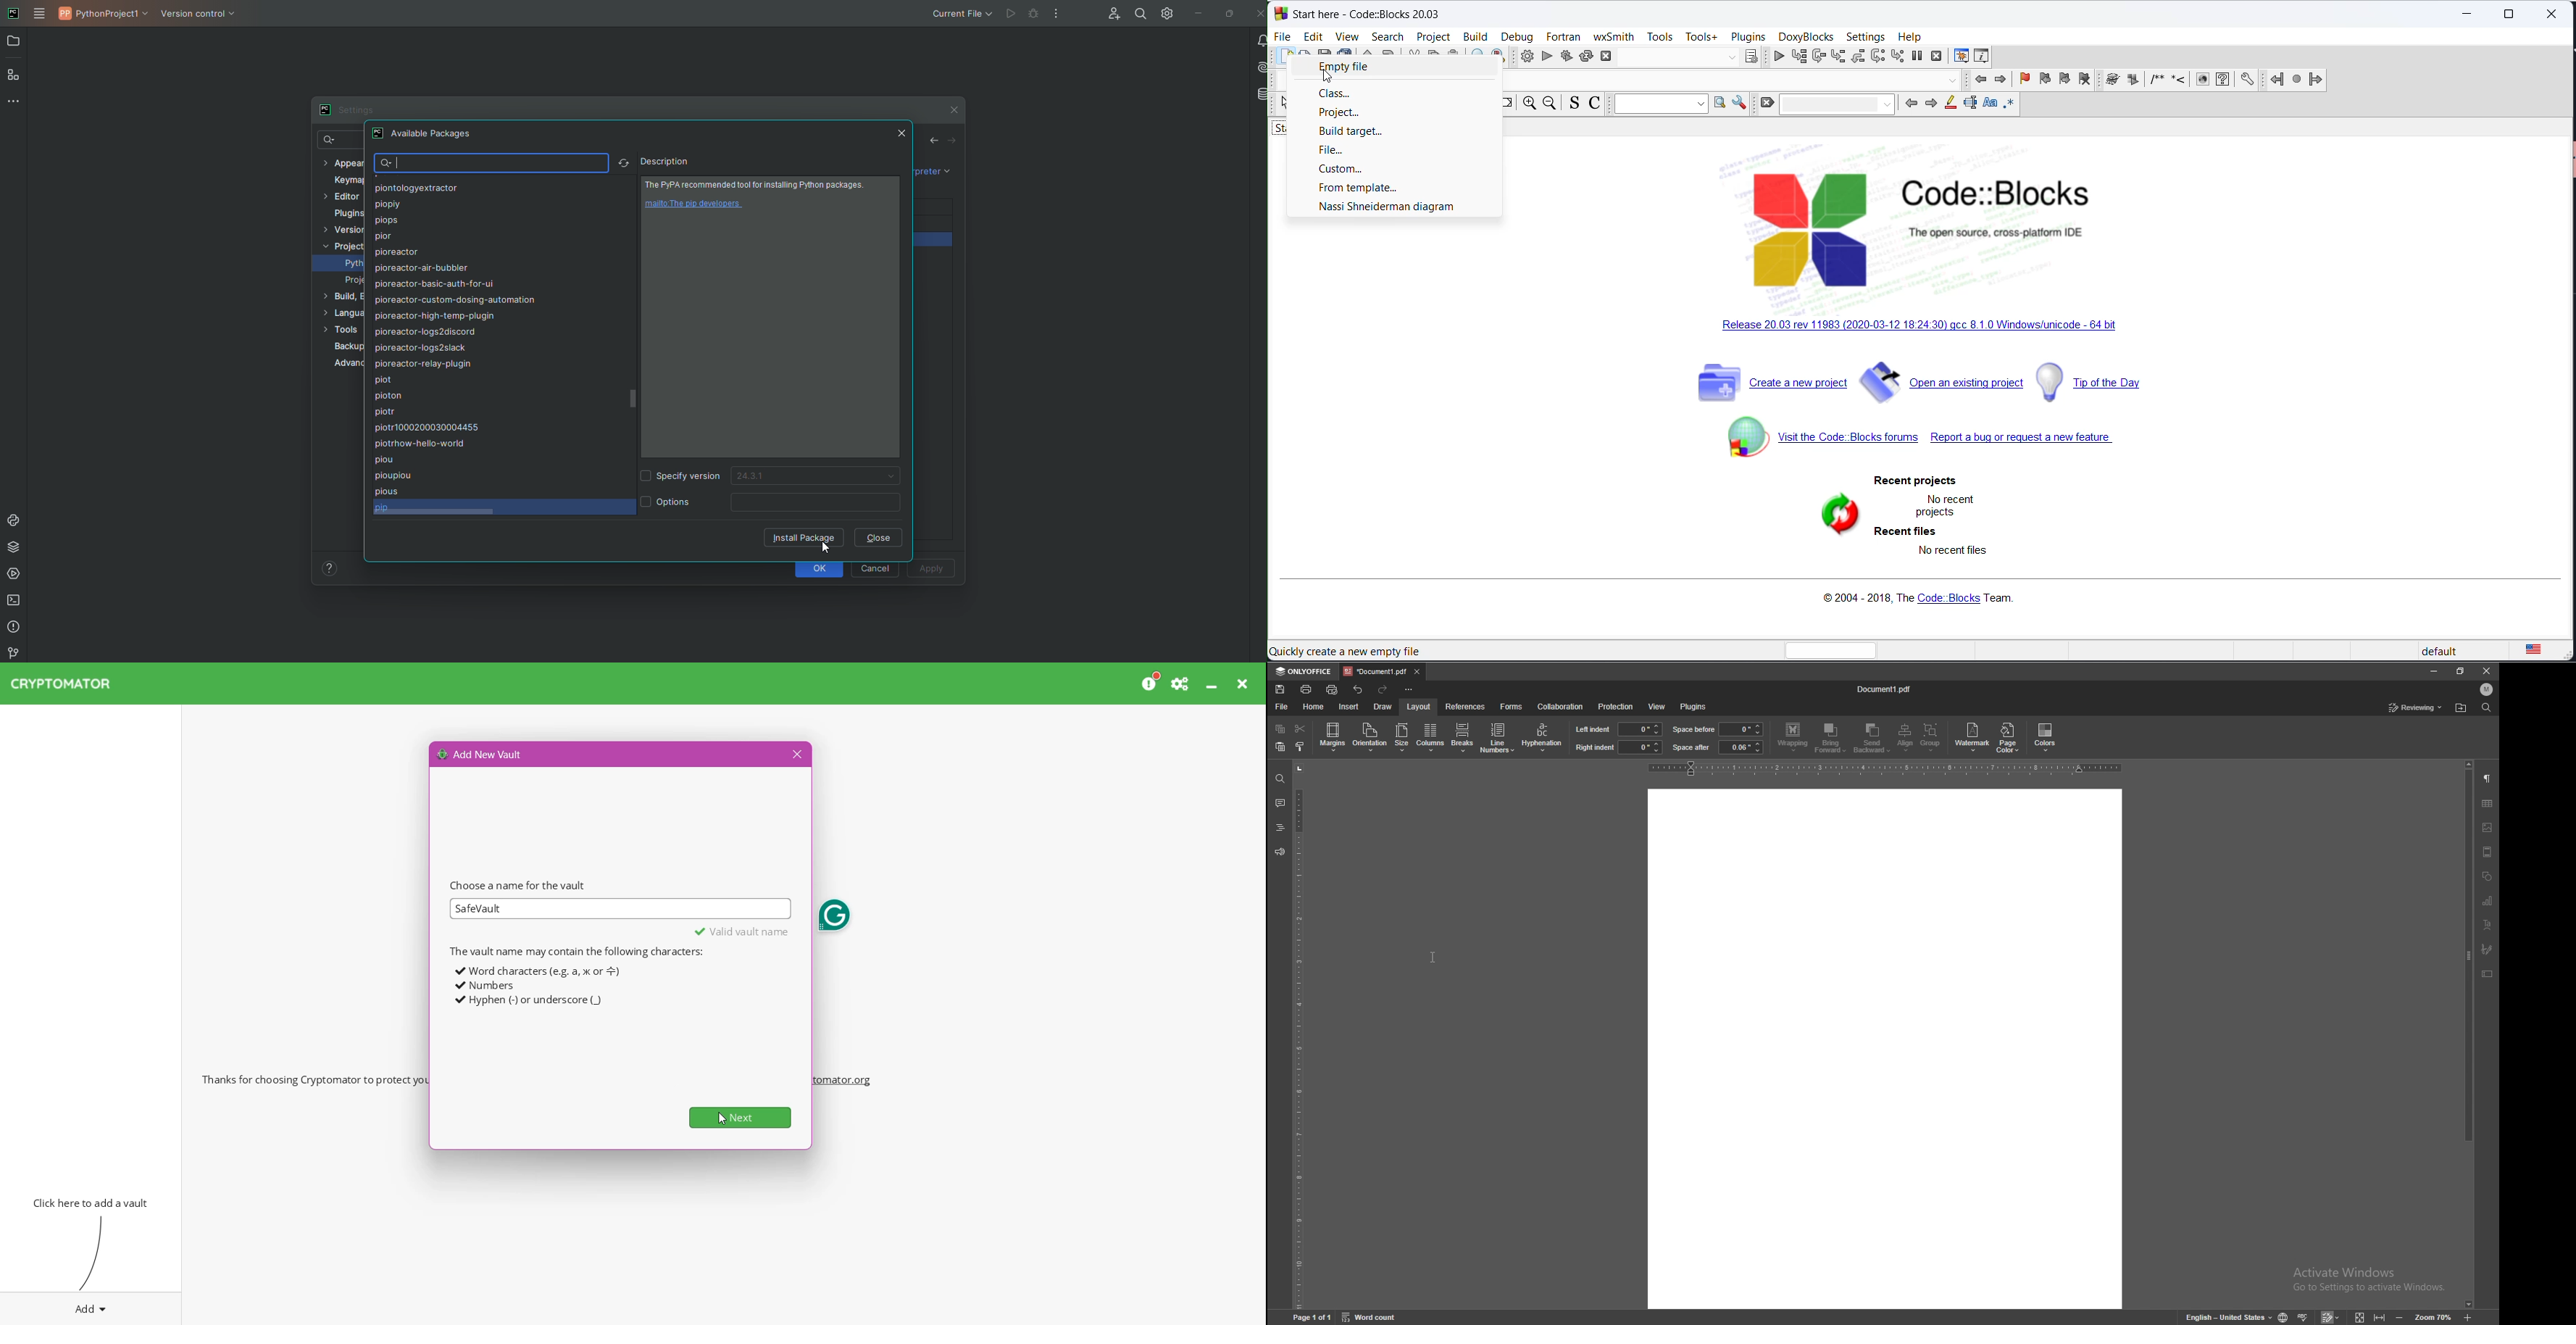 The image size is (2576, 1344). What do you see at coordinates (1387, 36) in the screenshot?
I see `Search` at bounding box center [1387, 36].